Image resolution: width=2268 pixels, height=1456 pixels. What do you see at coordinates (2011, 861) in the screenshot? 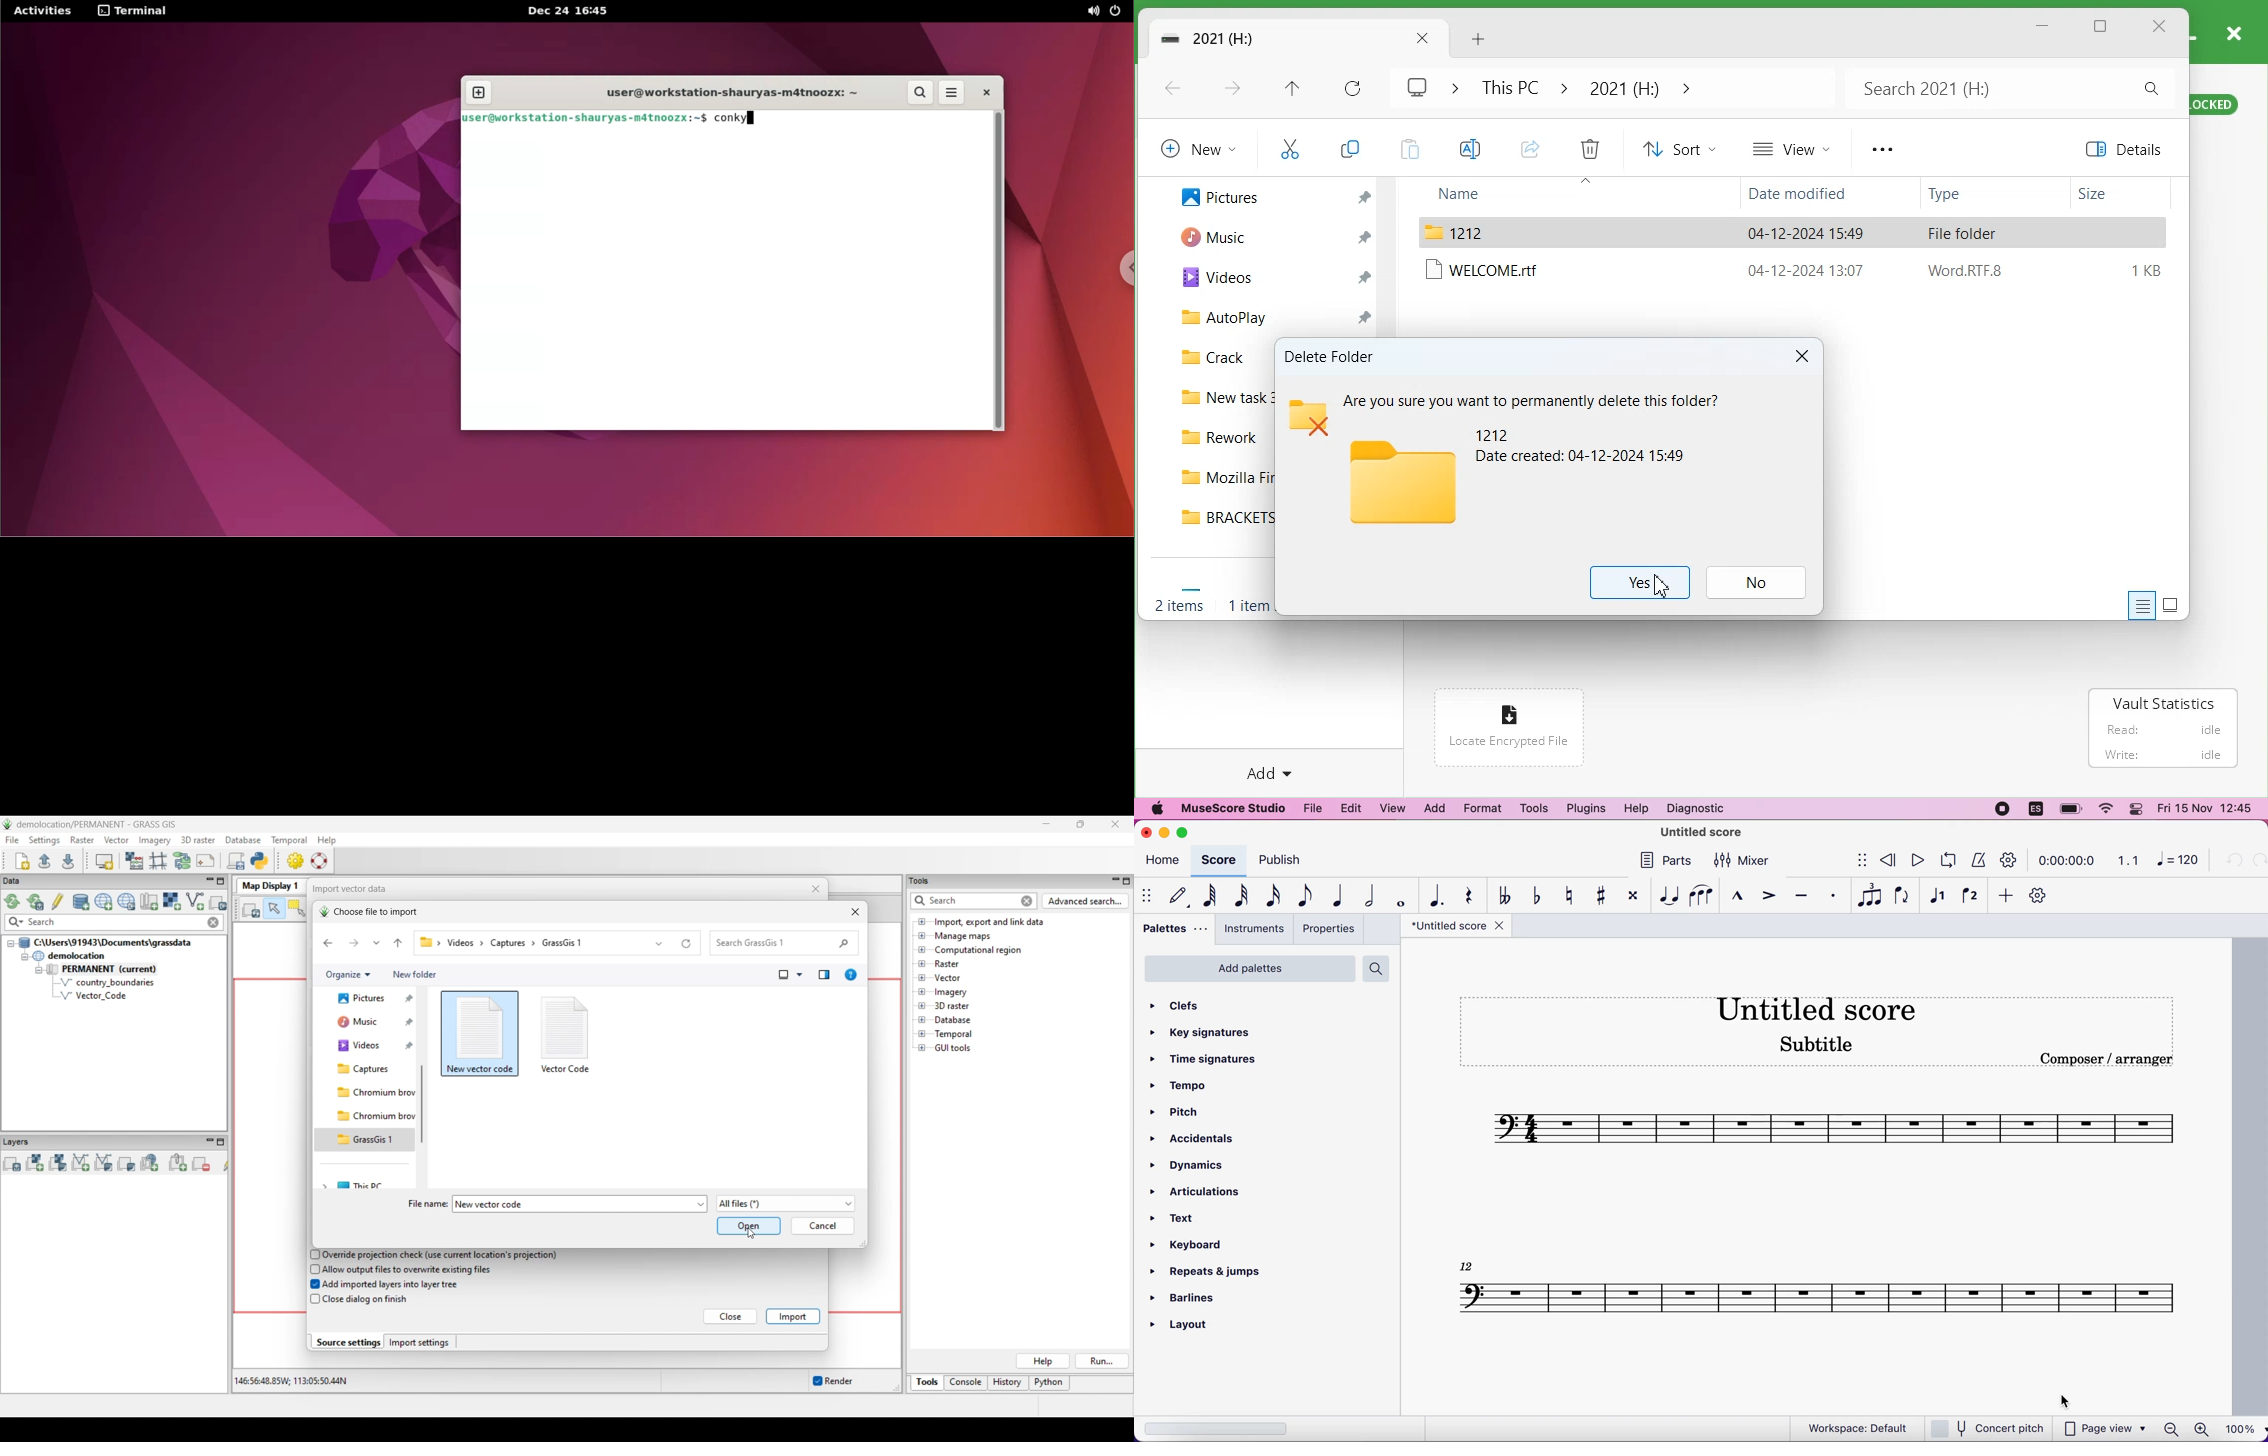
I see `playback settings` at bounding box center [2011, 861].